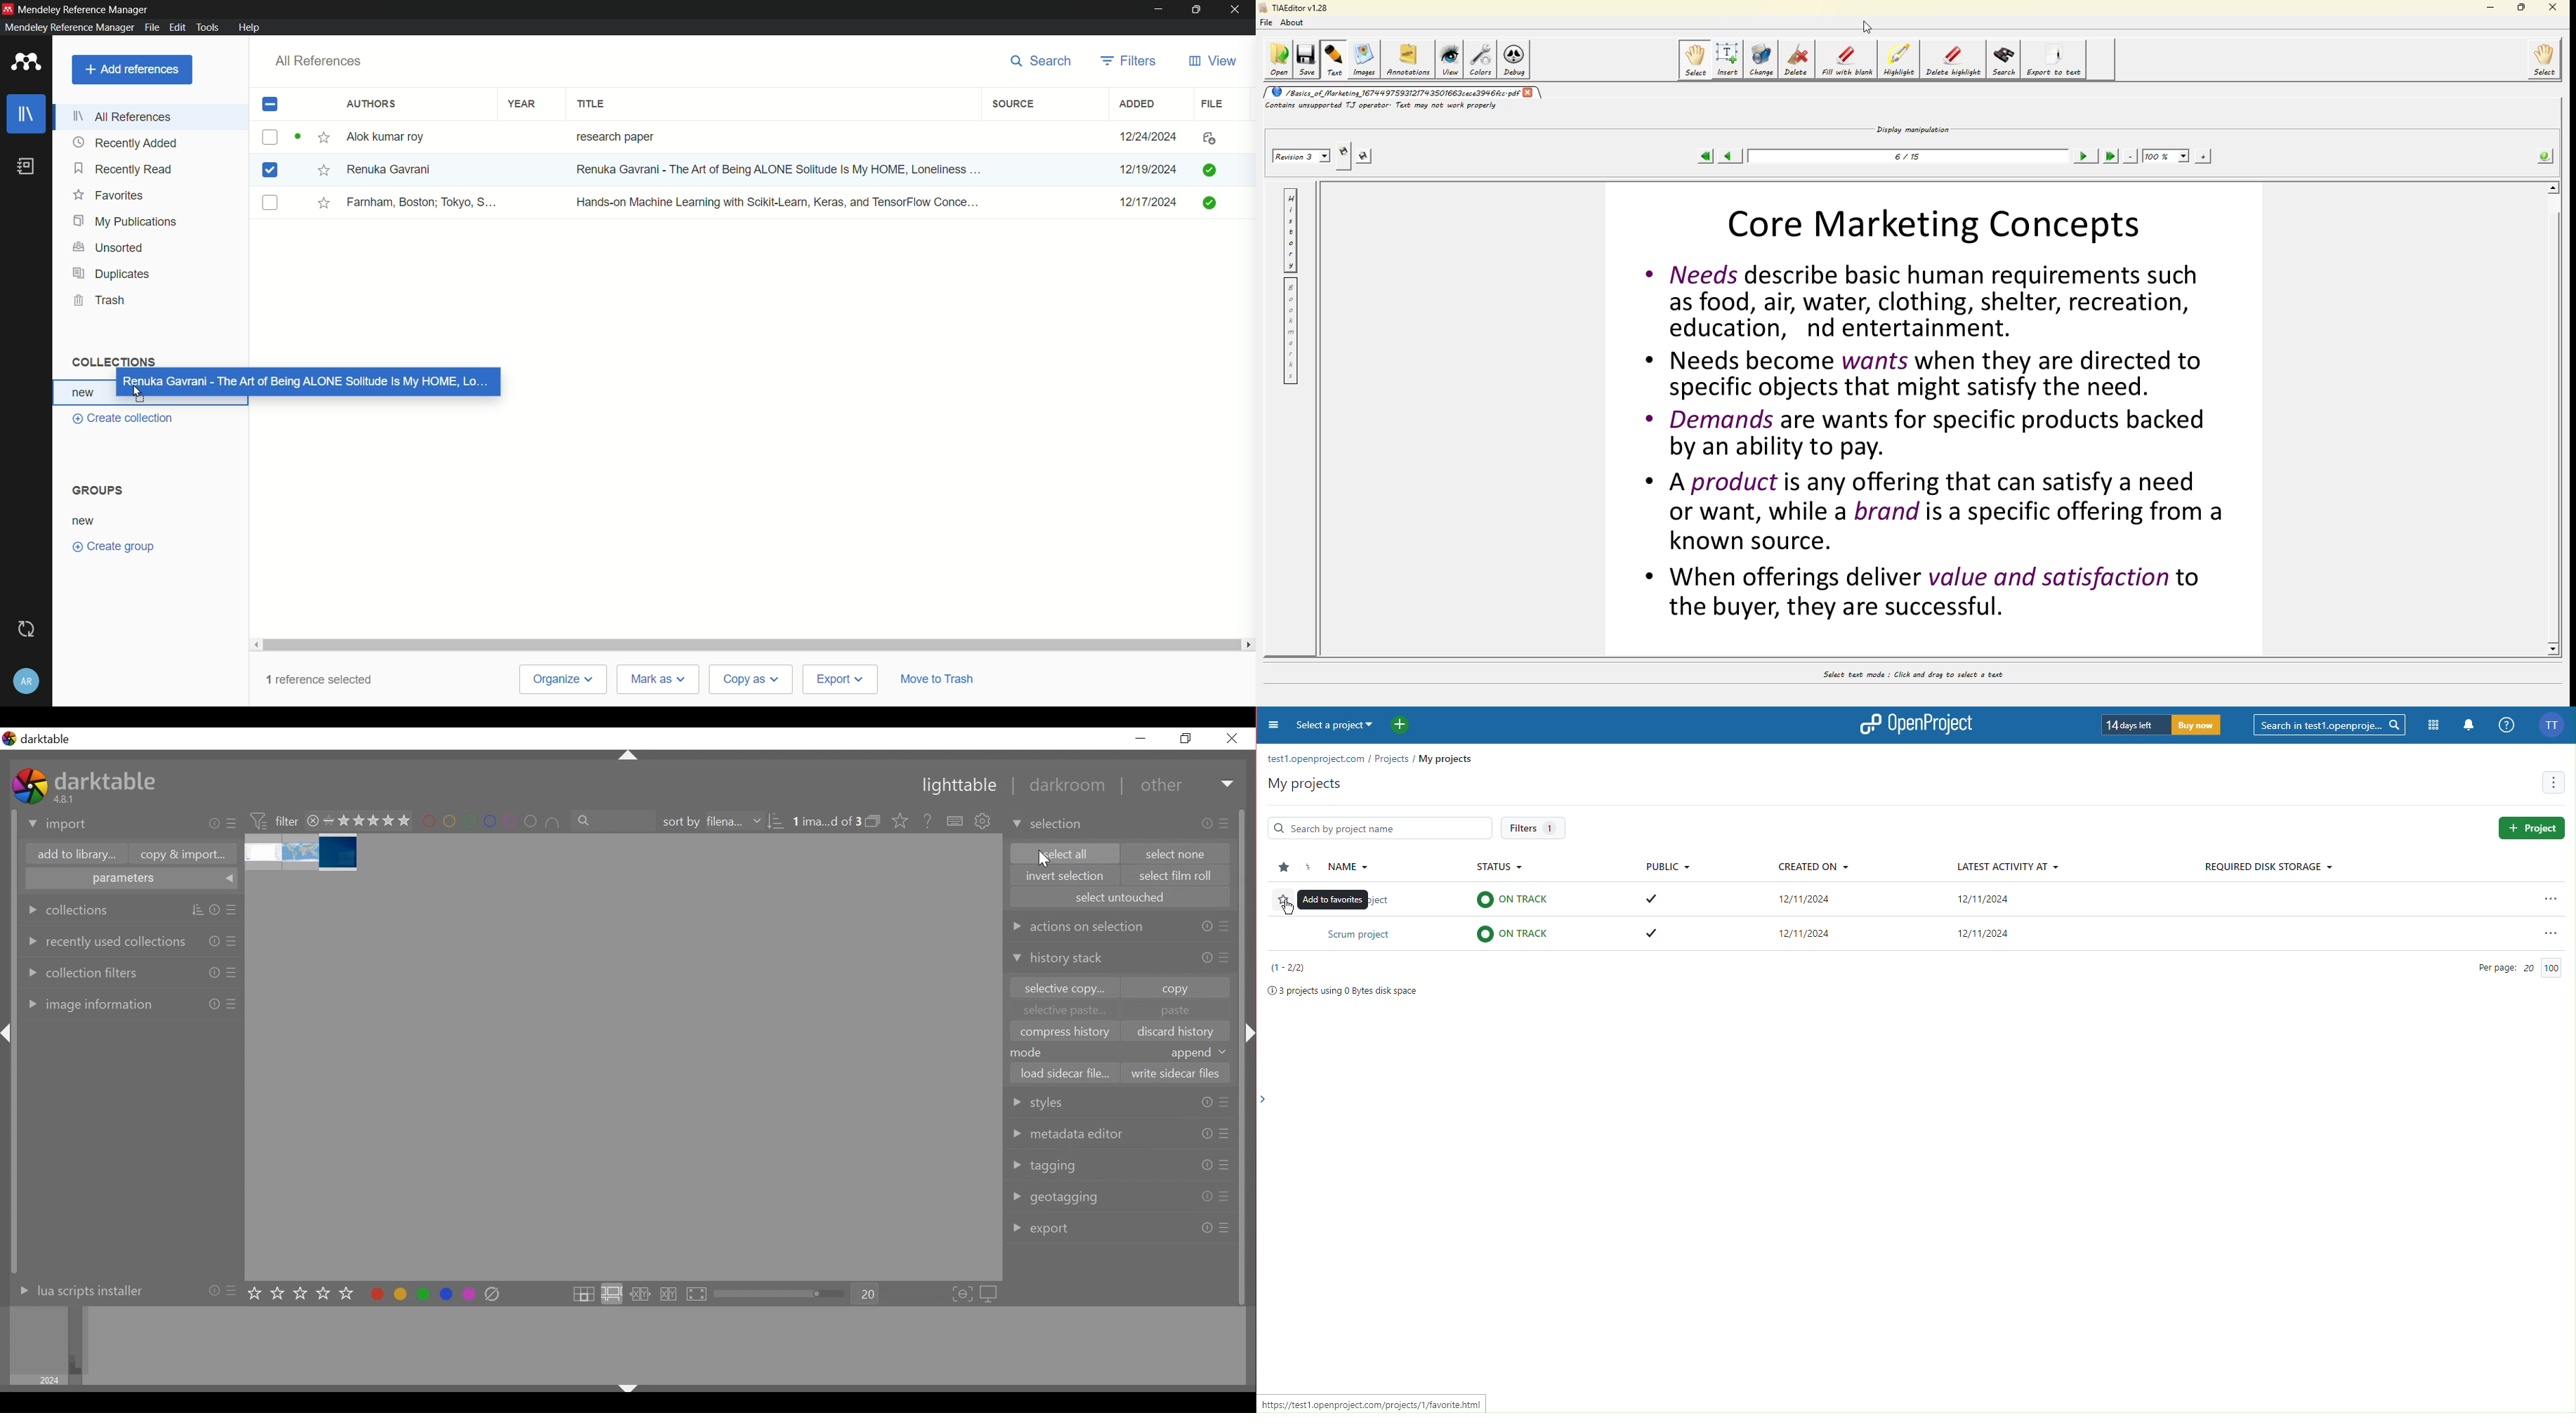 This screenshot has height=1428, width=2576. What do you see at coordinates (1270, 728) in the screenshot?
I see `More` at bounding box center [1270, 728].